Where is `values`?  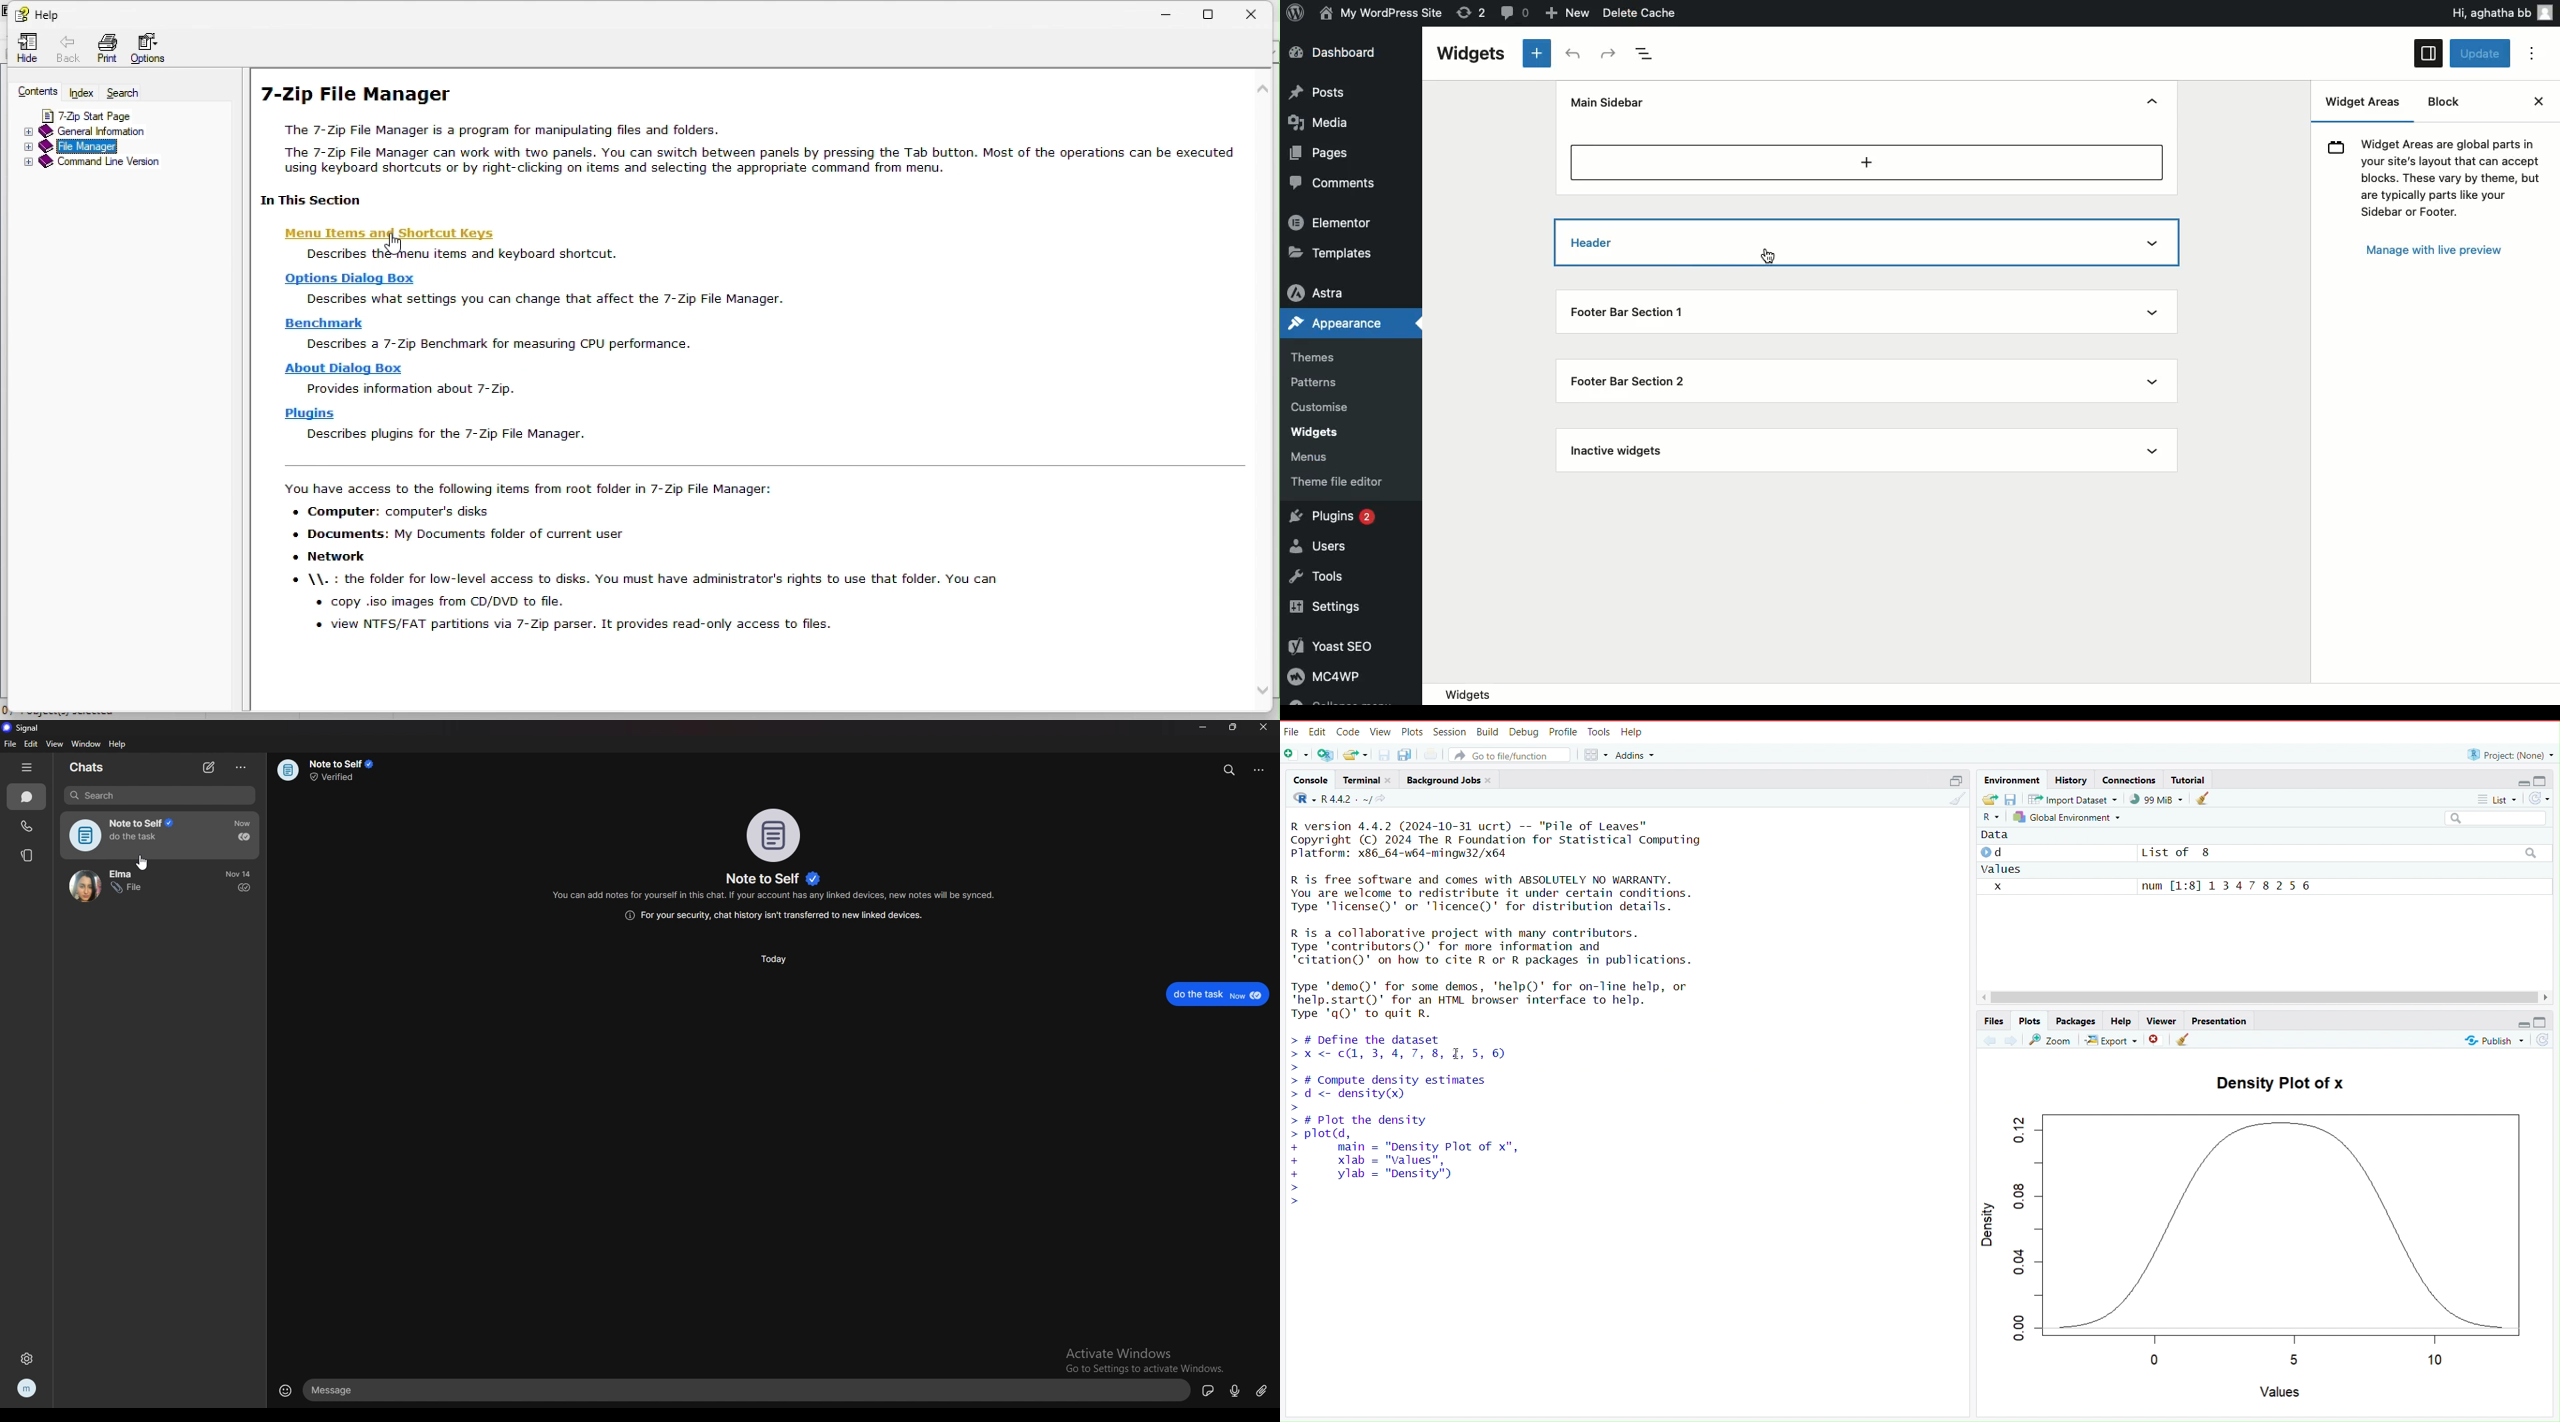 values is located at coordinates (2278, 1391).